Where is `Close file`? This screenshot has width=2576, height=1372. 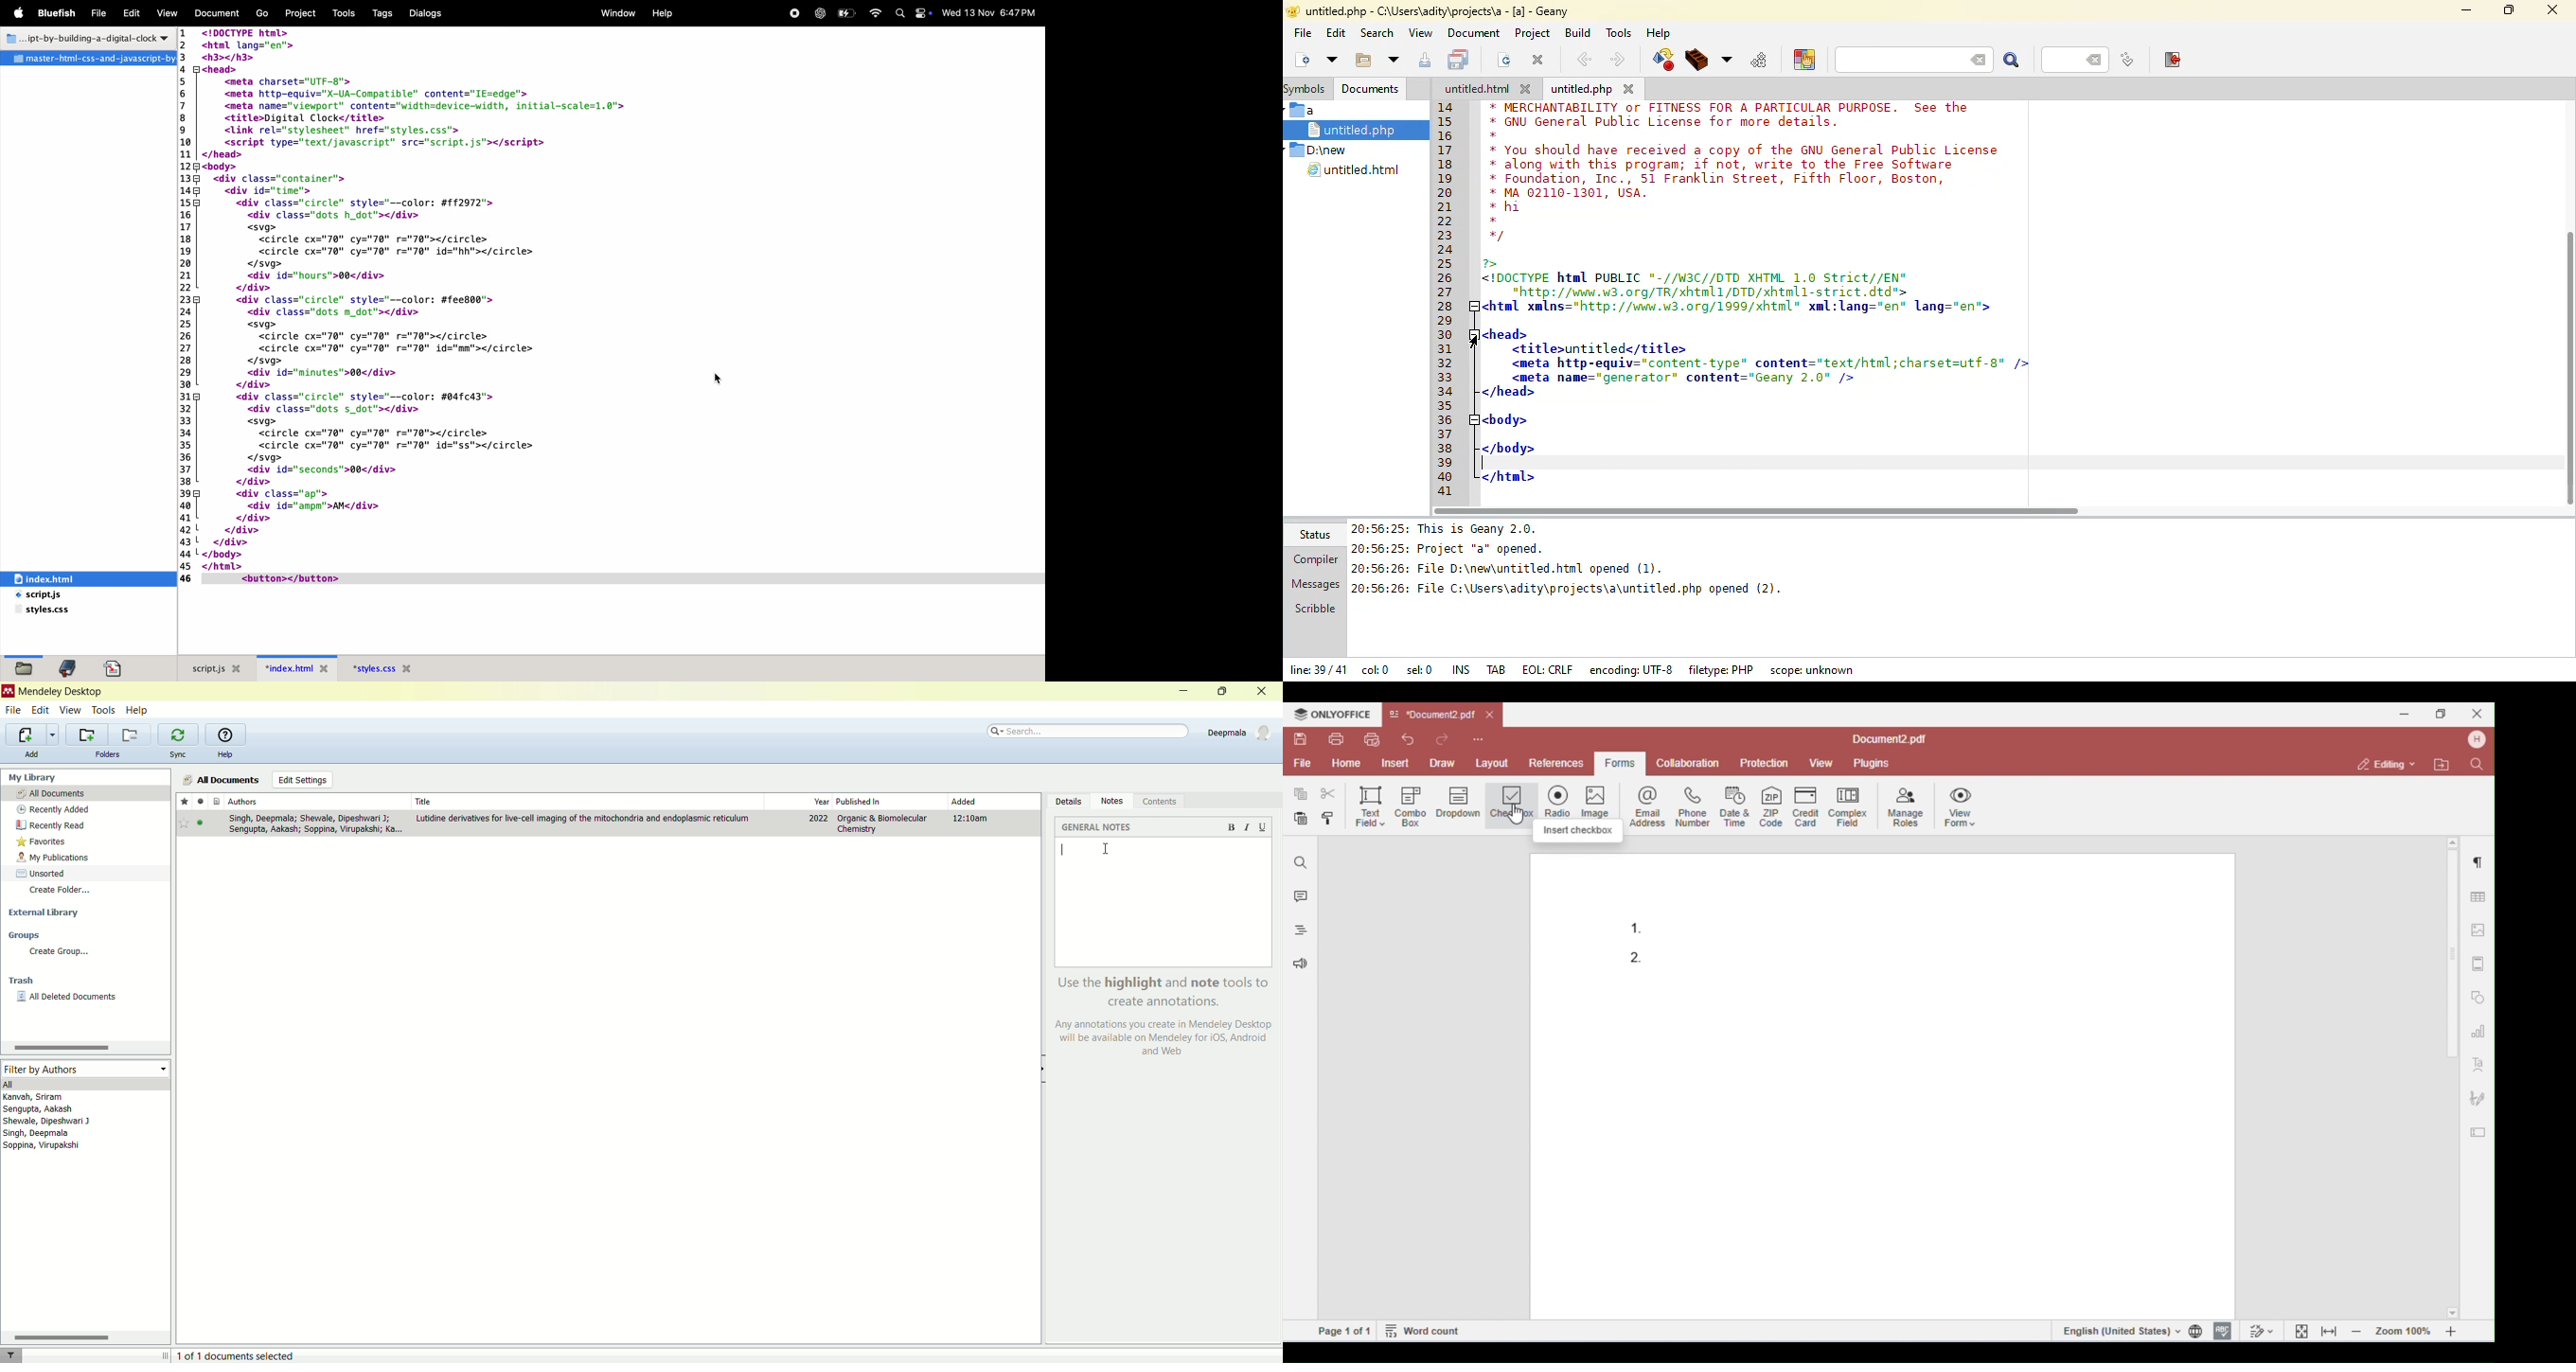
Close file is located at coordinates (410, 669).